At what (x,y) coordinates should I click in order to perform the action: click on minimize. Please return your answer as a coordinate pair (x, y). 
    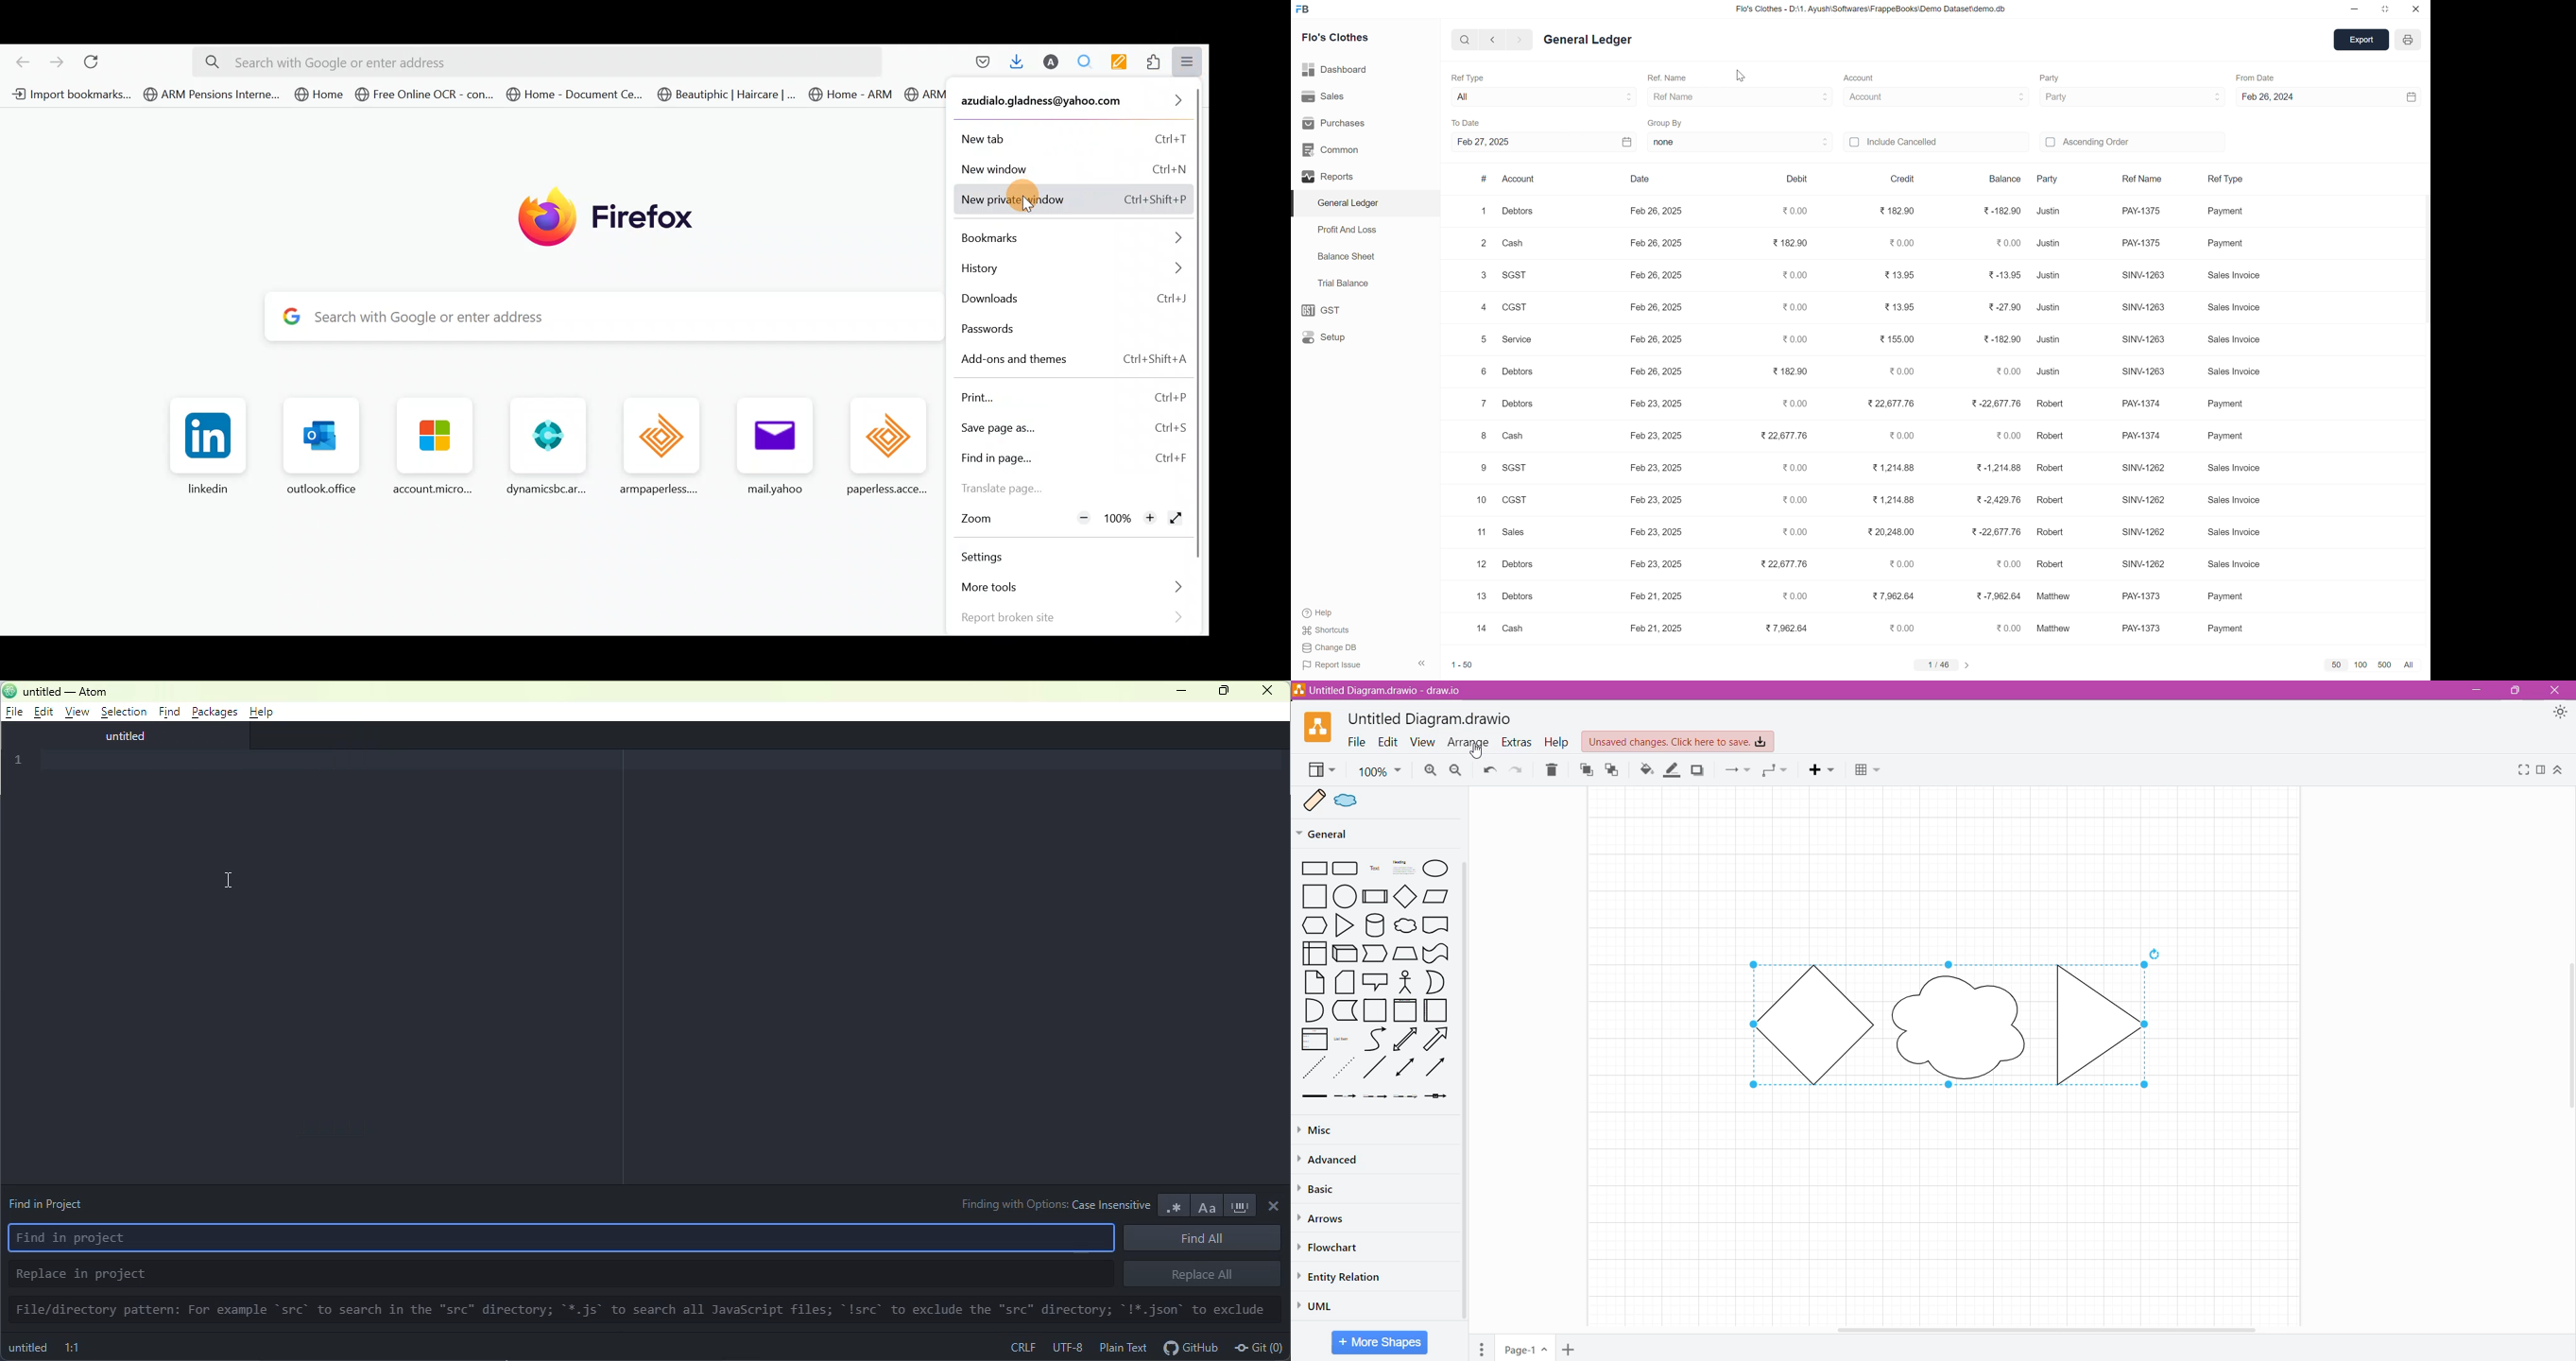
    Looking at the image, I should click on (2356, 10).